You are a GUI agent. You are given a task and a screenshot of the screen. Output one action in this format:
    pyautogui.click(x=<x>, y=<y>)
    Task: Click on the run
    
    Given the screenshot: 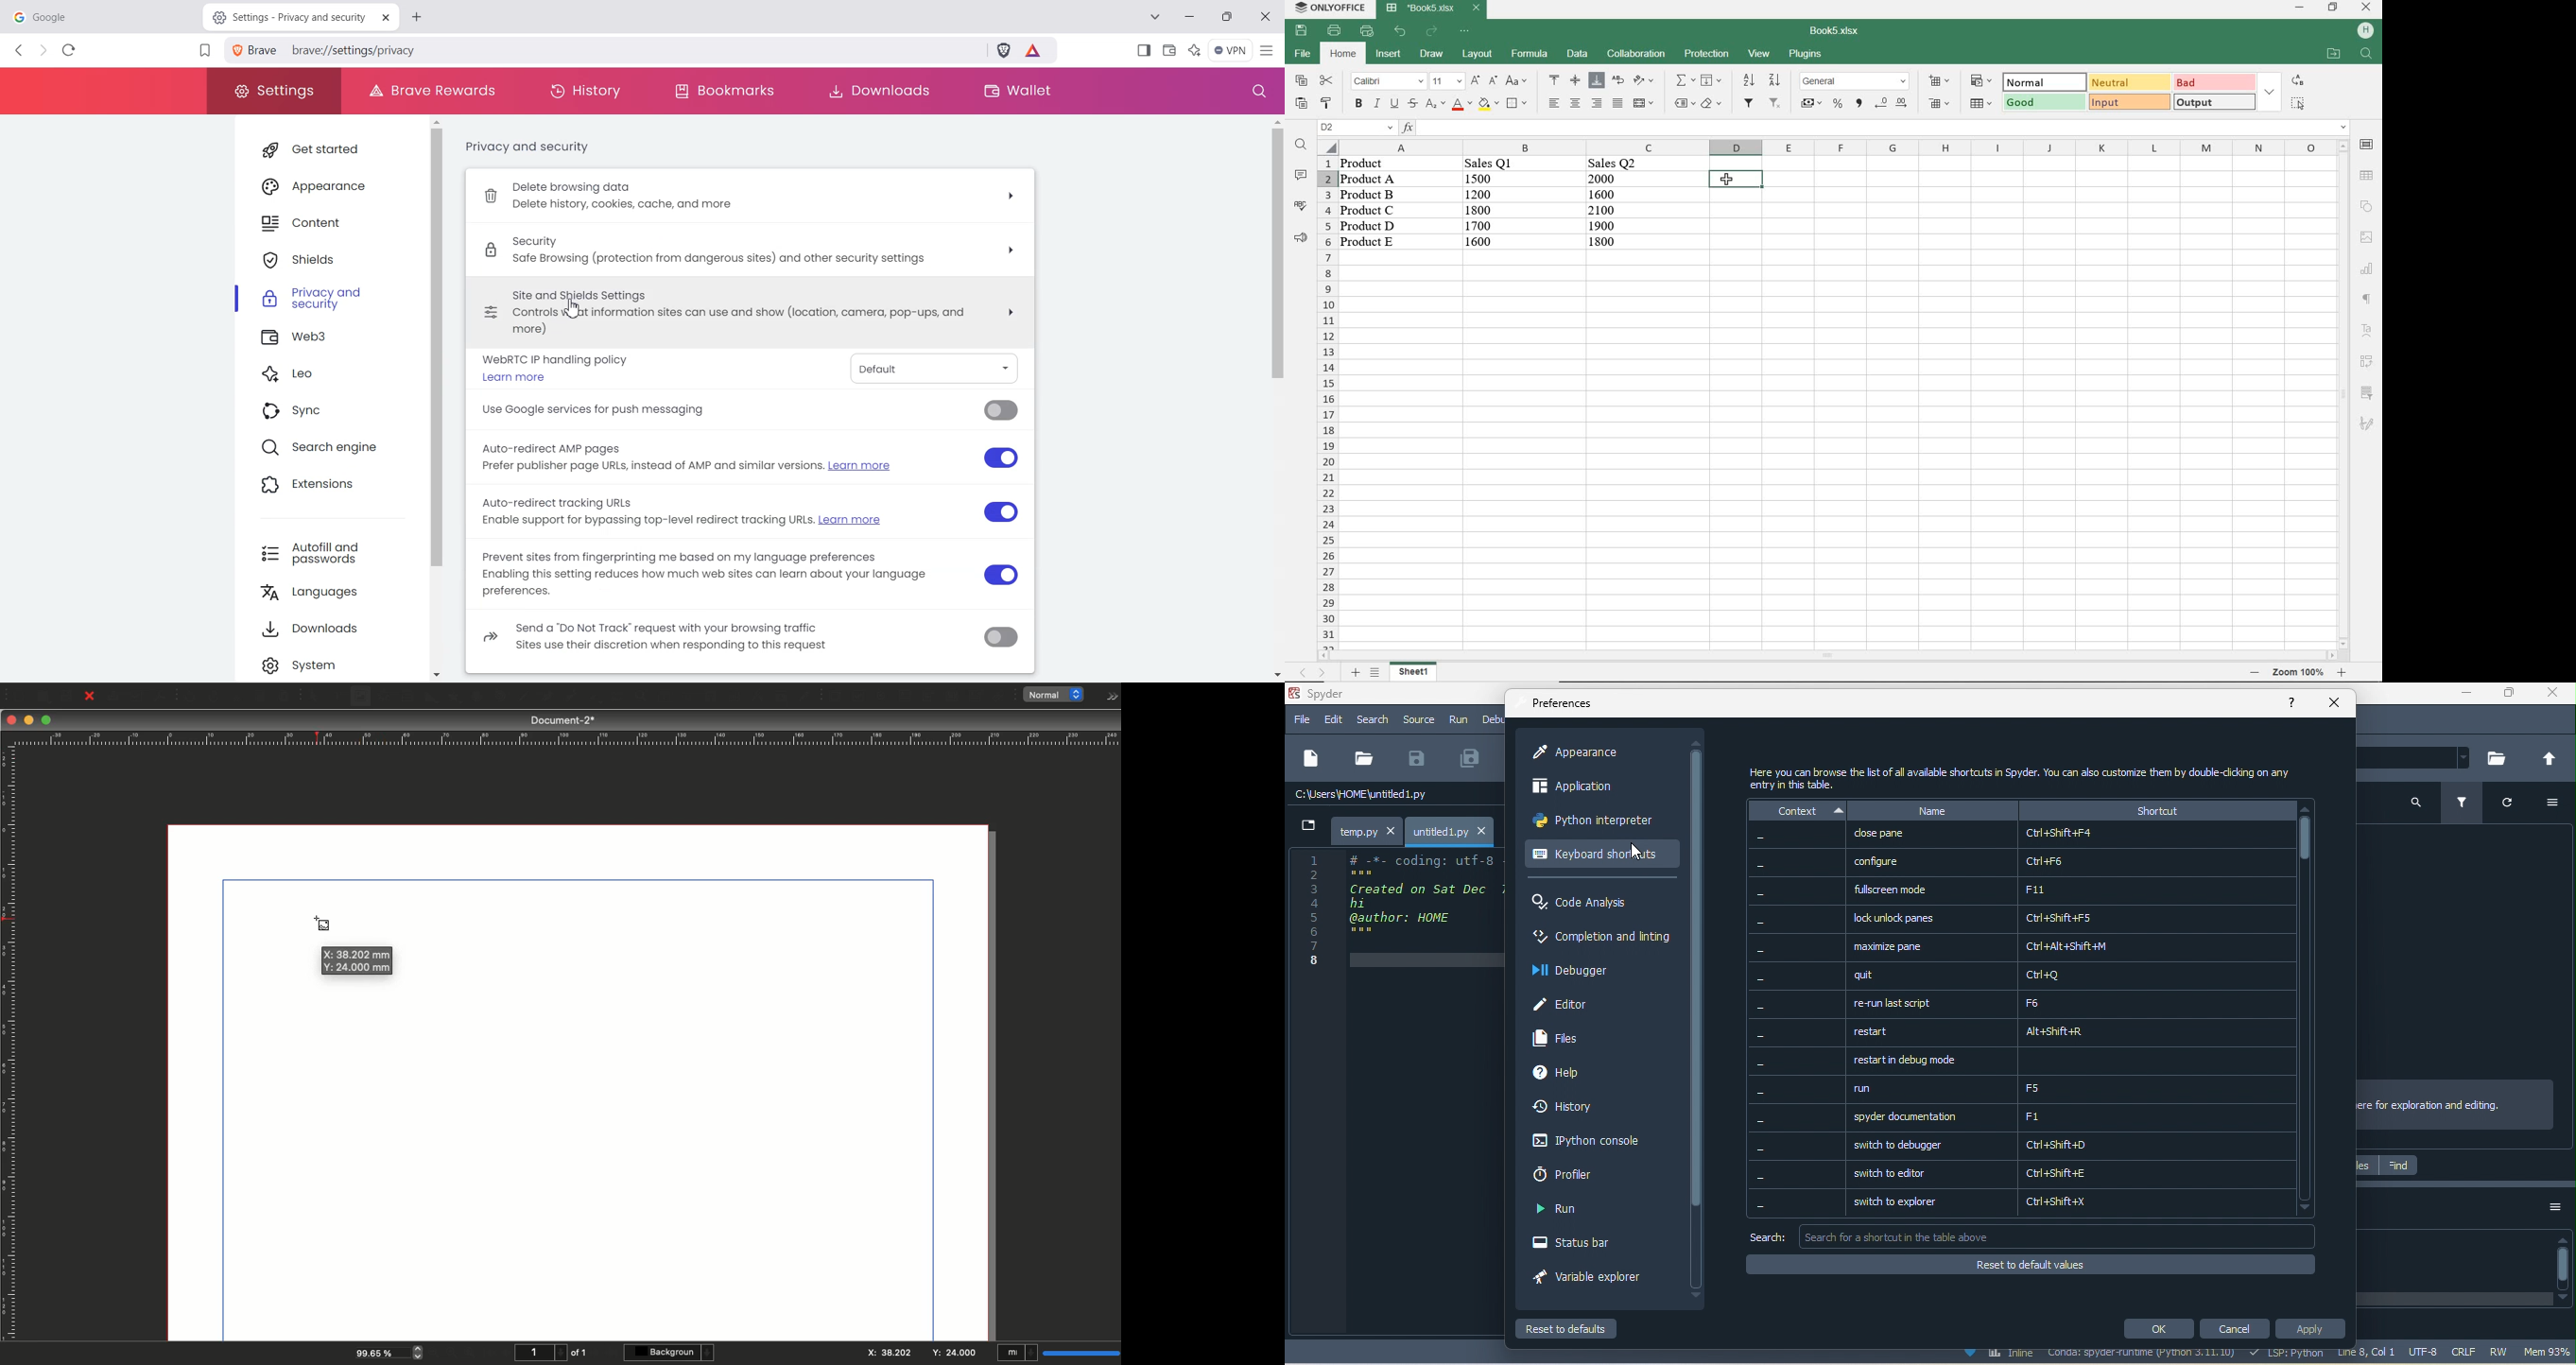 What is the action you would take?
    pyautogui.click(x=1459, y=720)
    